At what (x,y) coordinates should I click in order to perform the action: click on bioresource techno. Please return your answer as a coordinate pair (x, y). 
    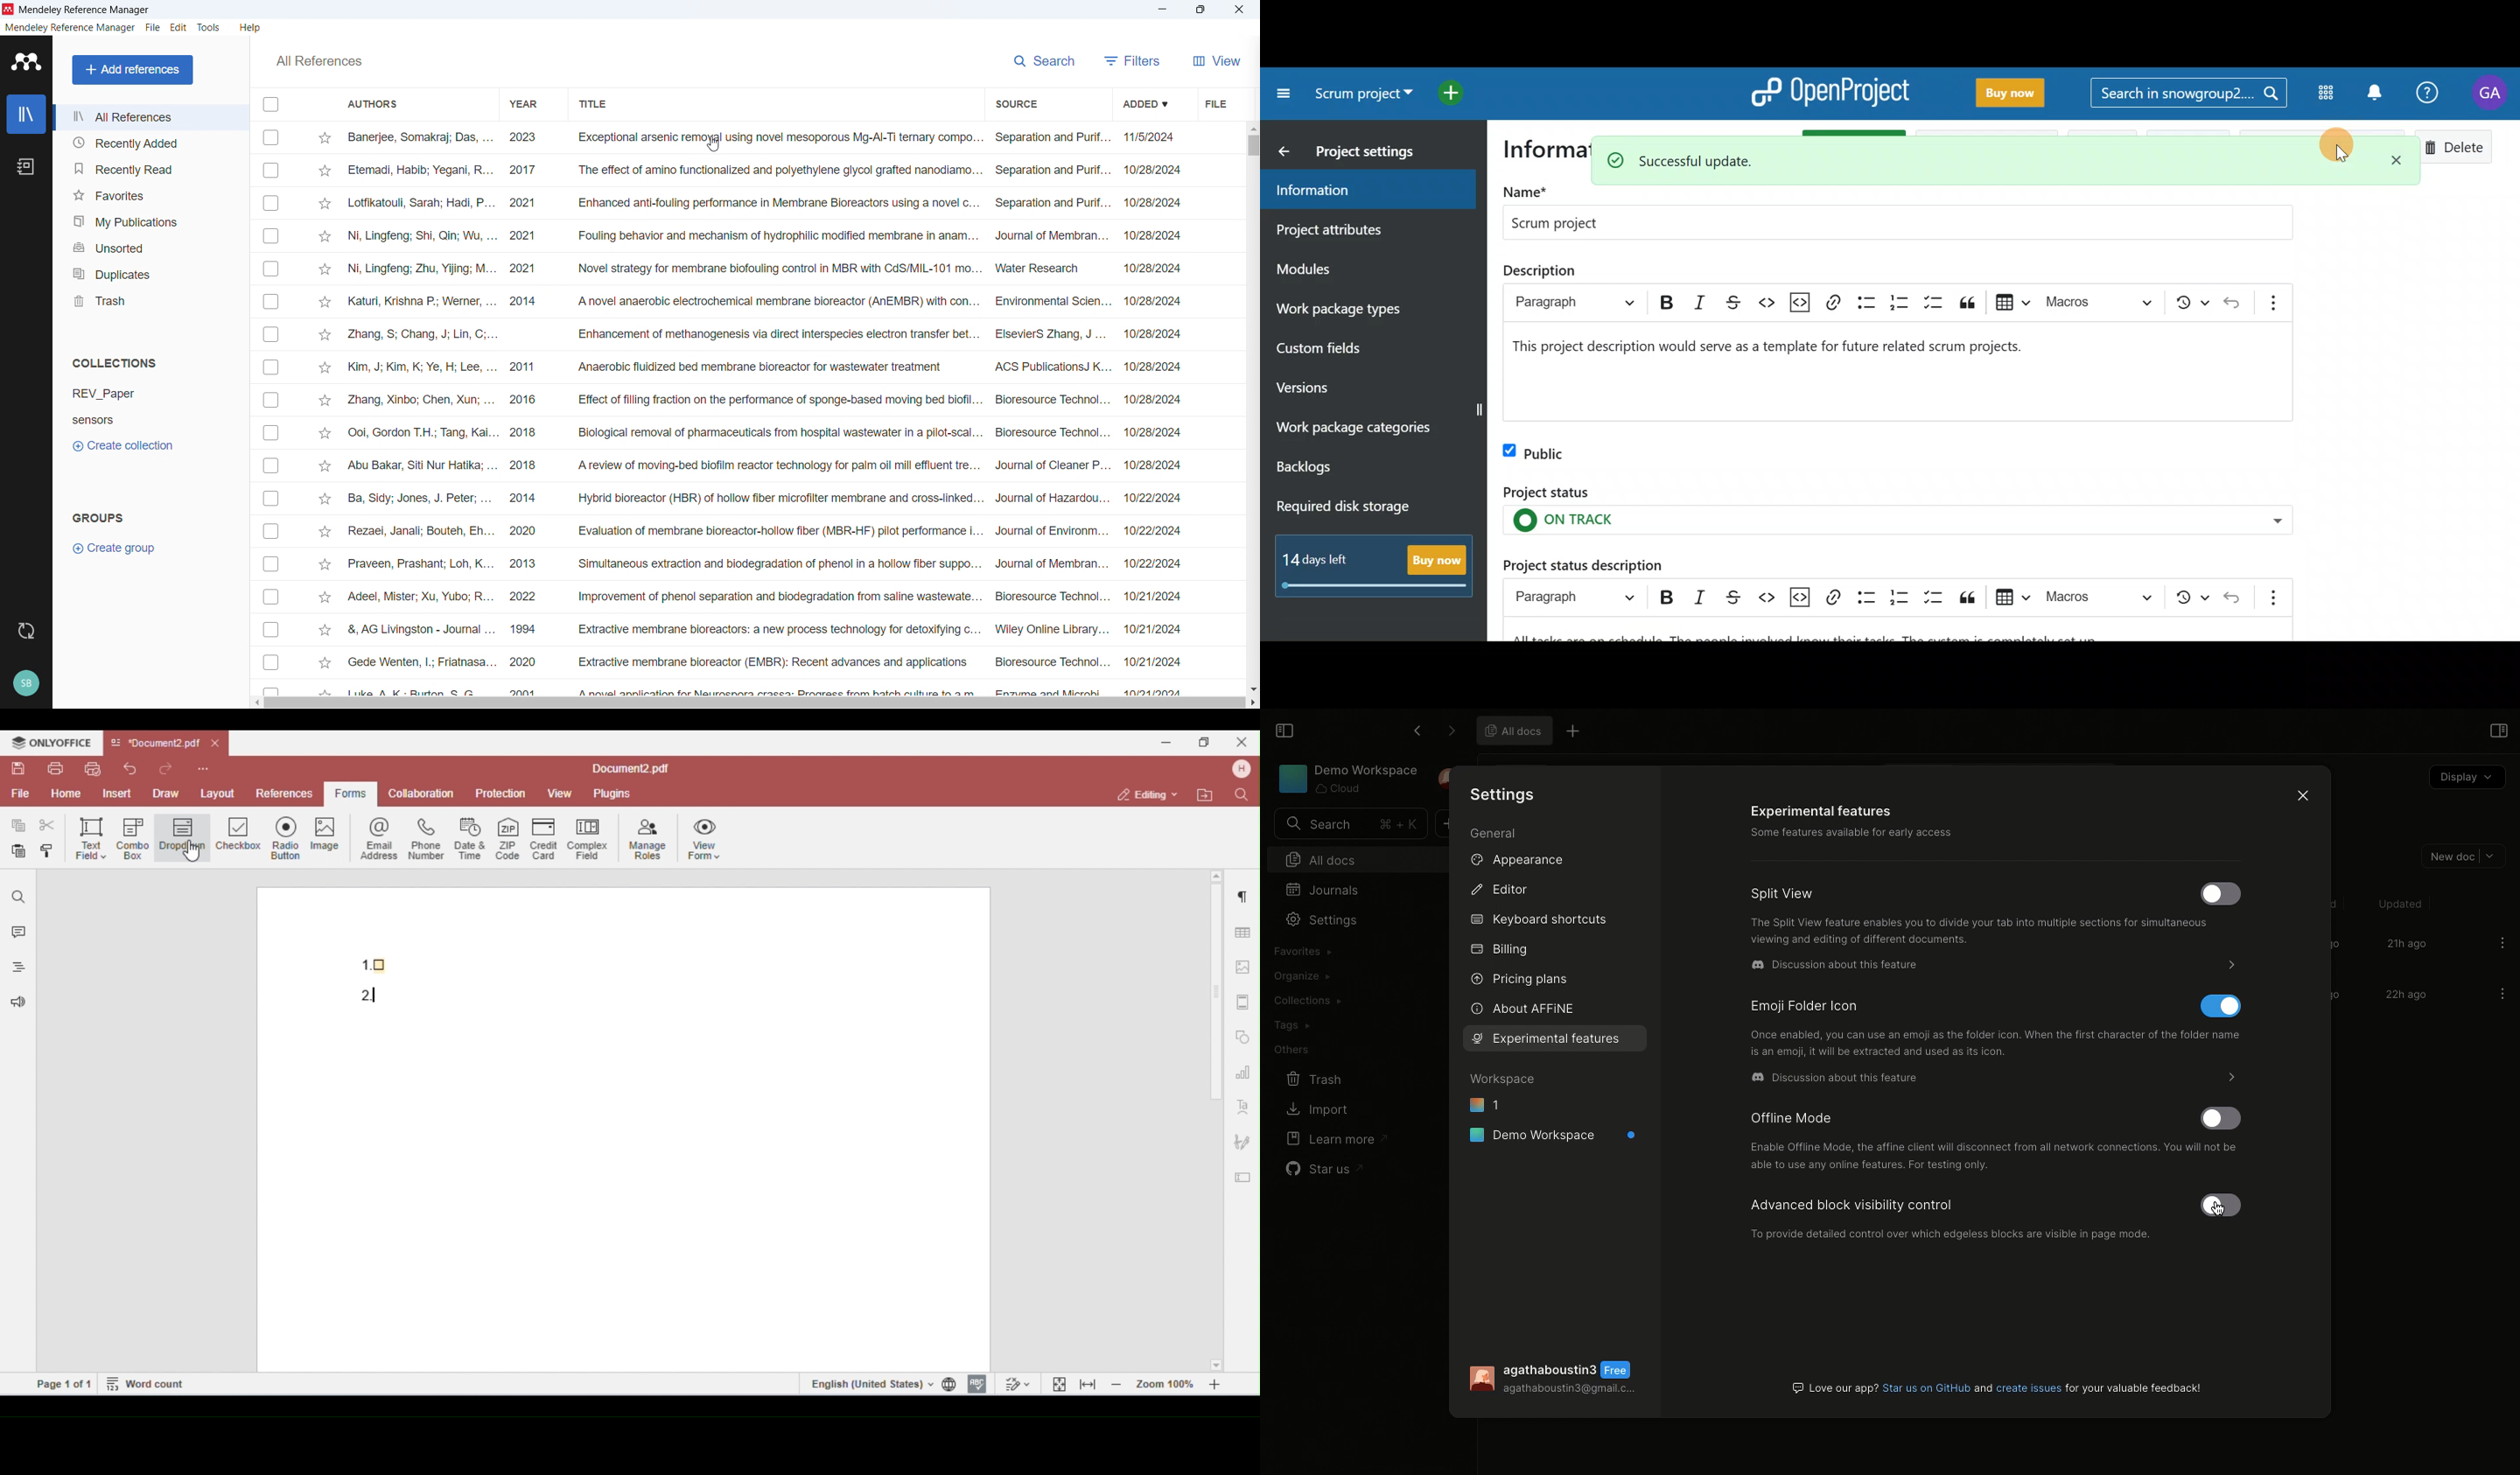
    Looking at the image, I should click on (1050, 434).